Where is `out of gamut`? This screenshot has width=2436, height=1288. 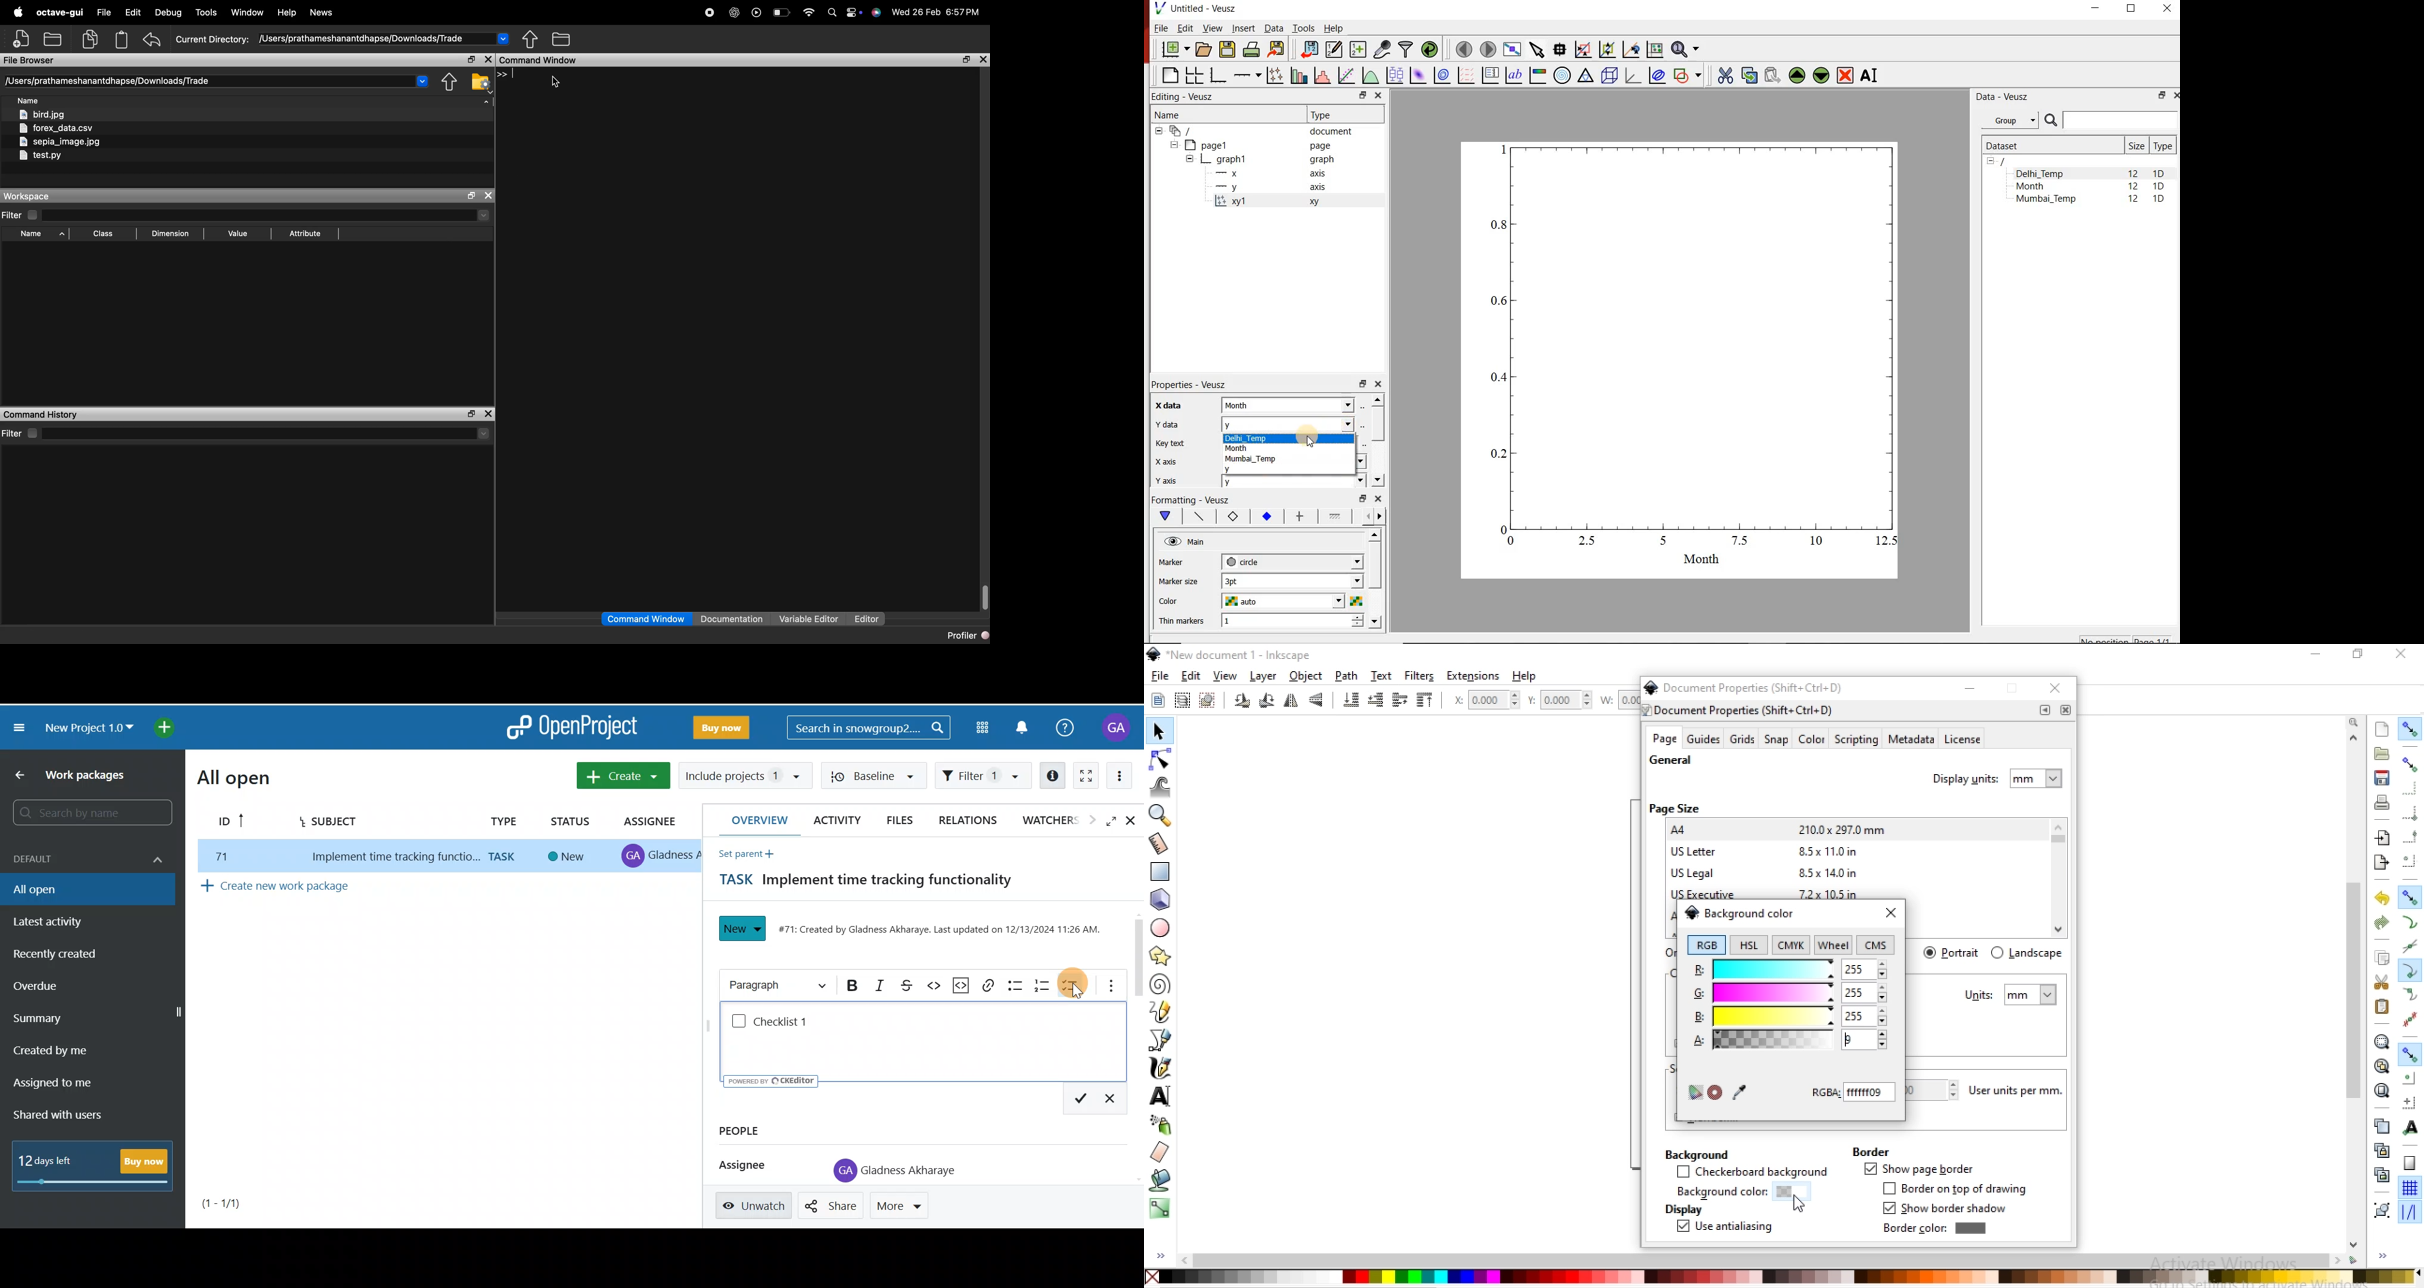 out of gamut is located at coordinates (1715, 1093).